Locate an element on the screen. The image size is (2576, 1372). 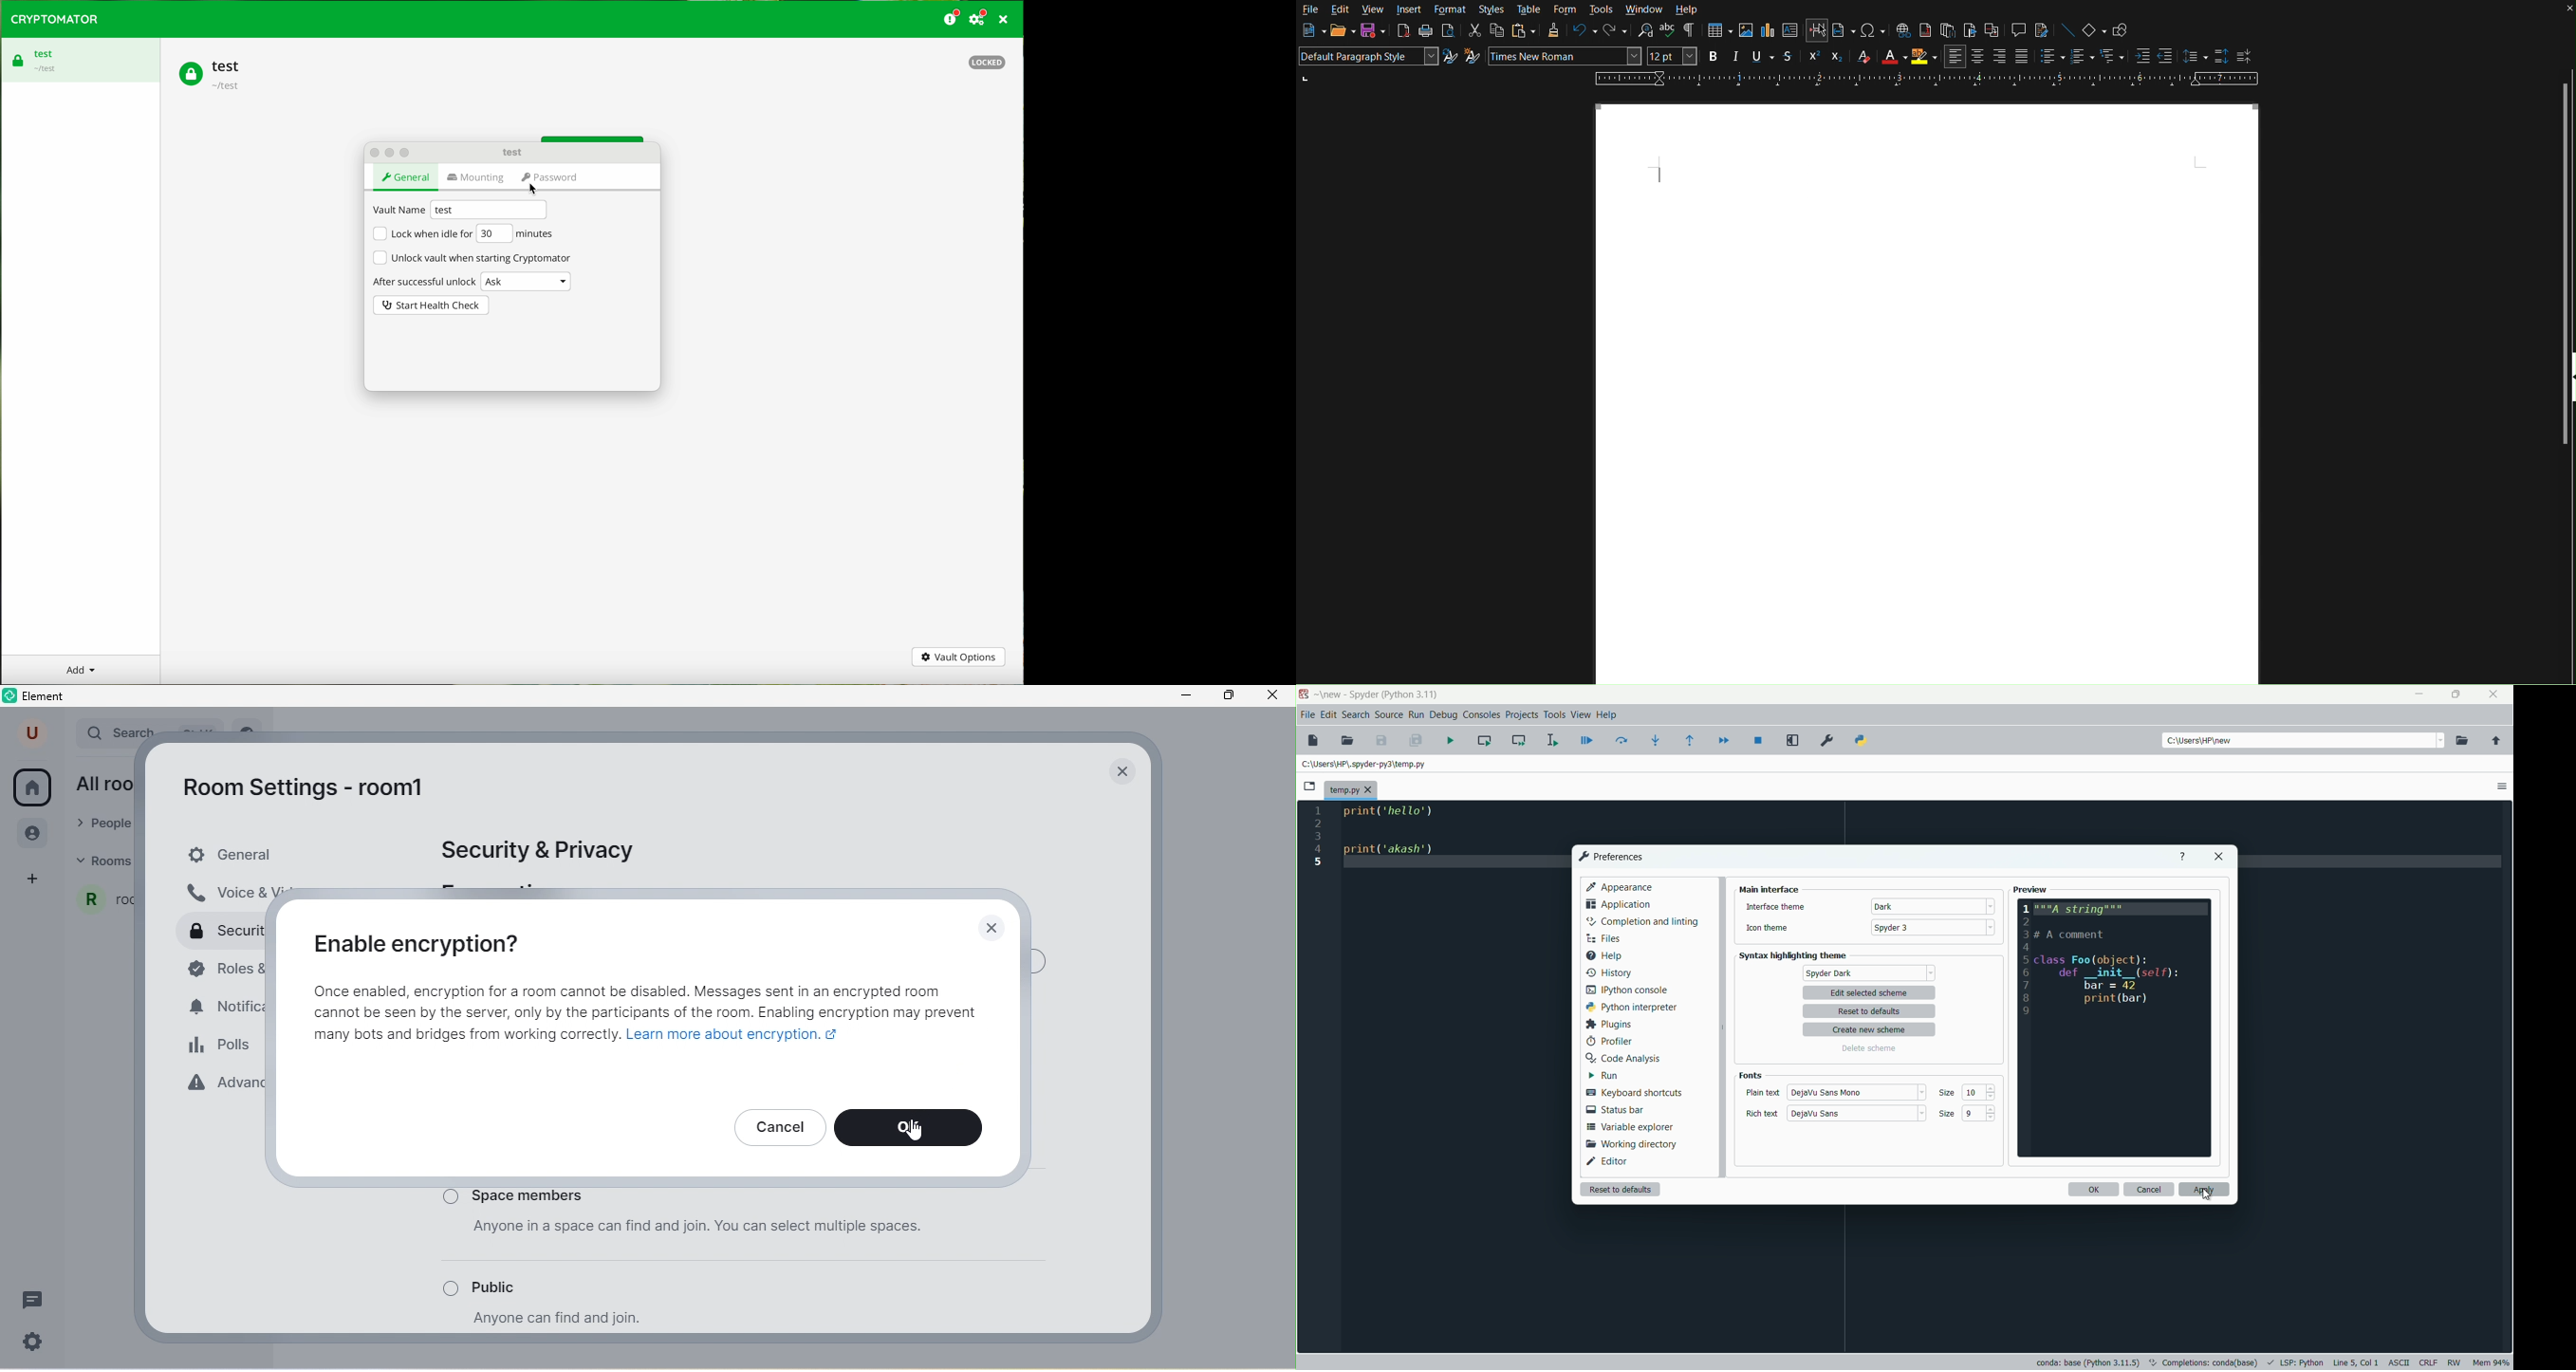
new file is located at coordinates (1313, 740).